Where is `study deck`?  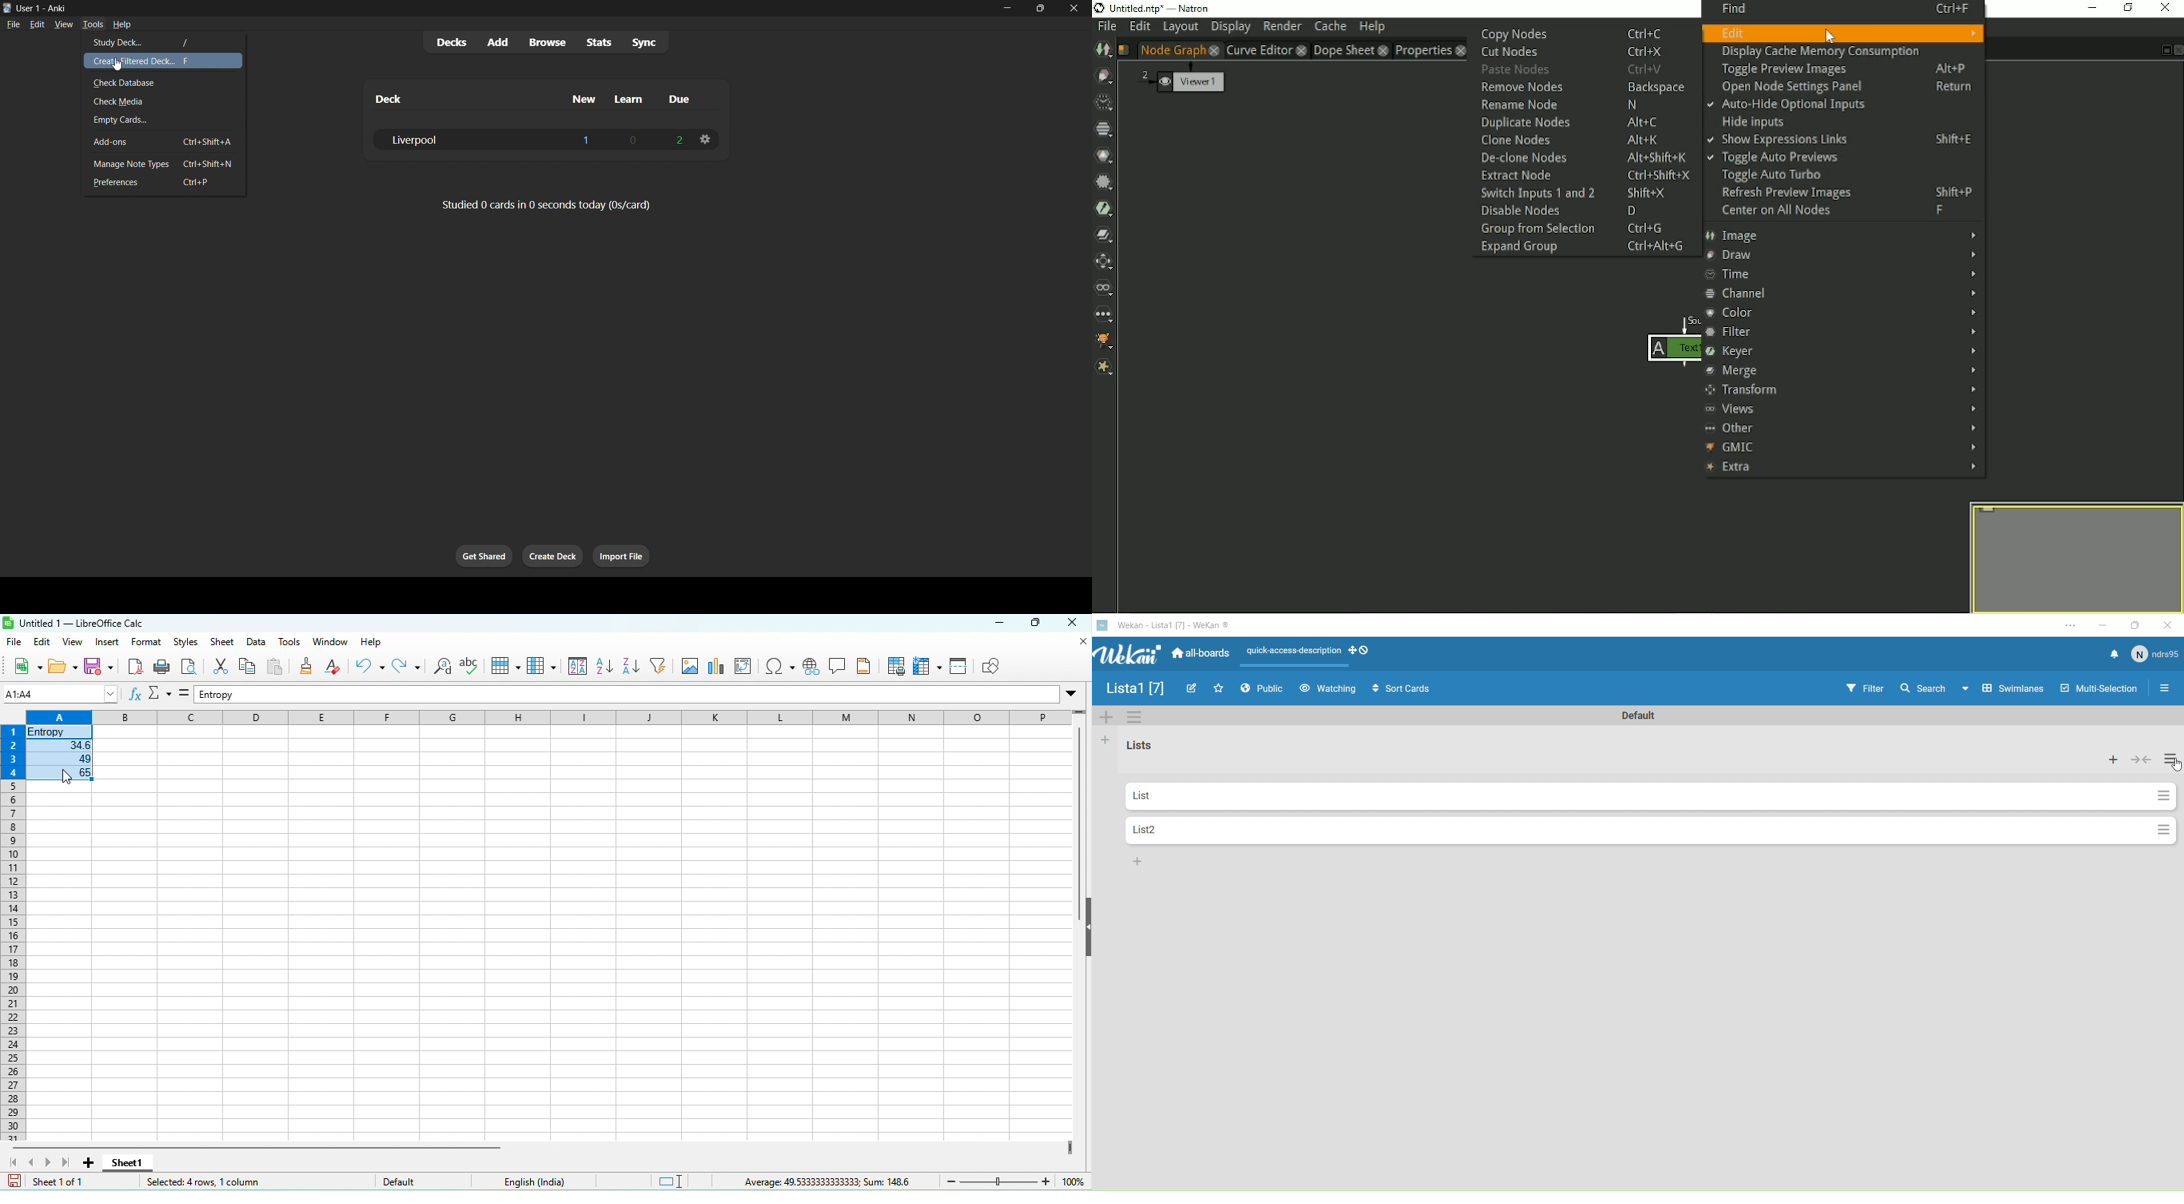 study deck is located at coordinates (165, 42).